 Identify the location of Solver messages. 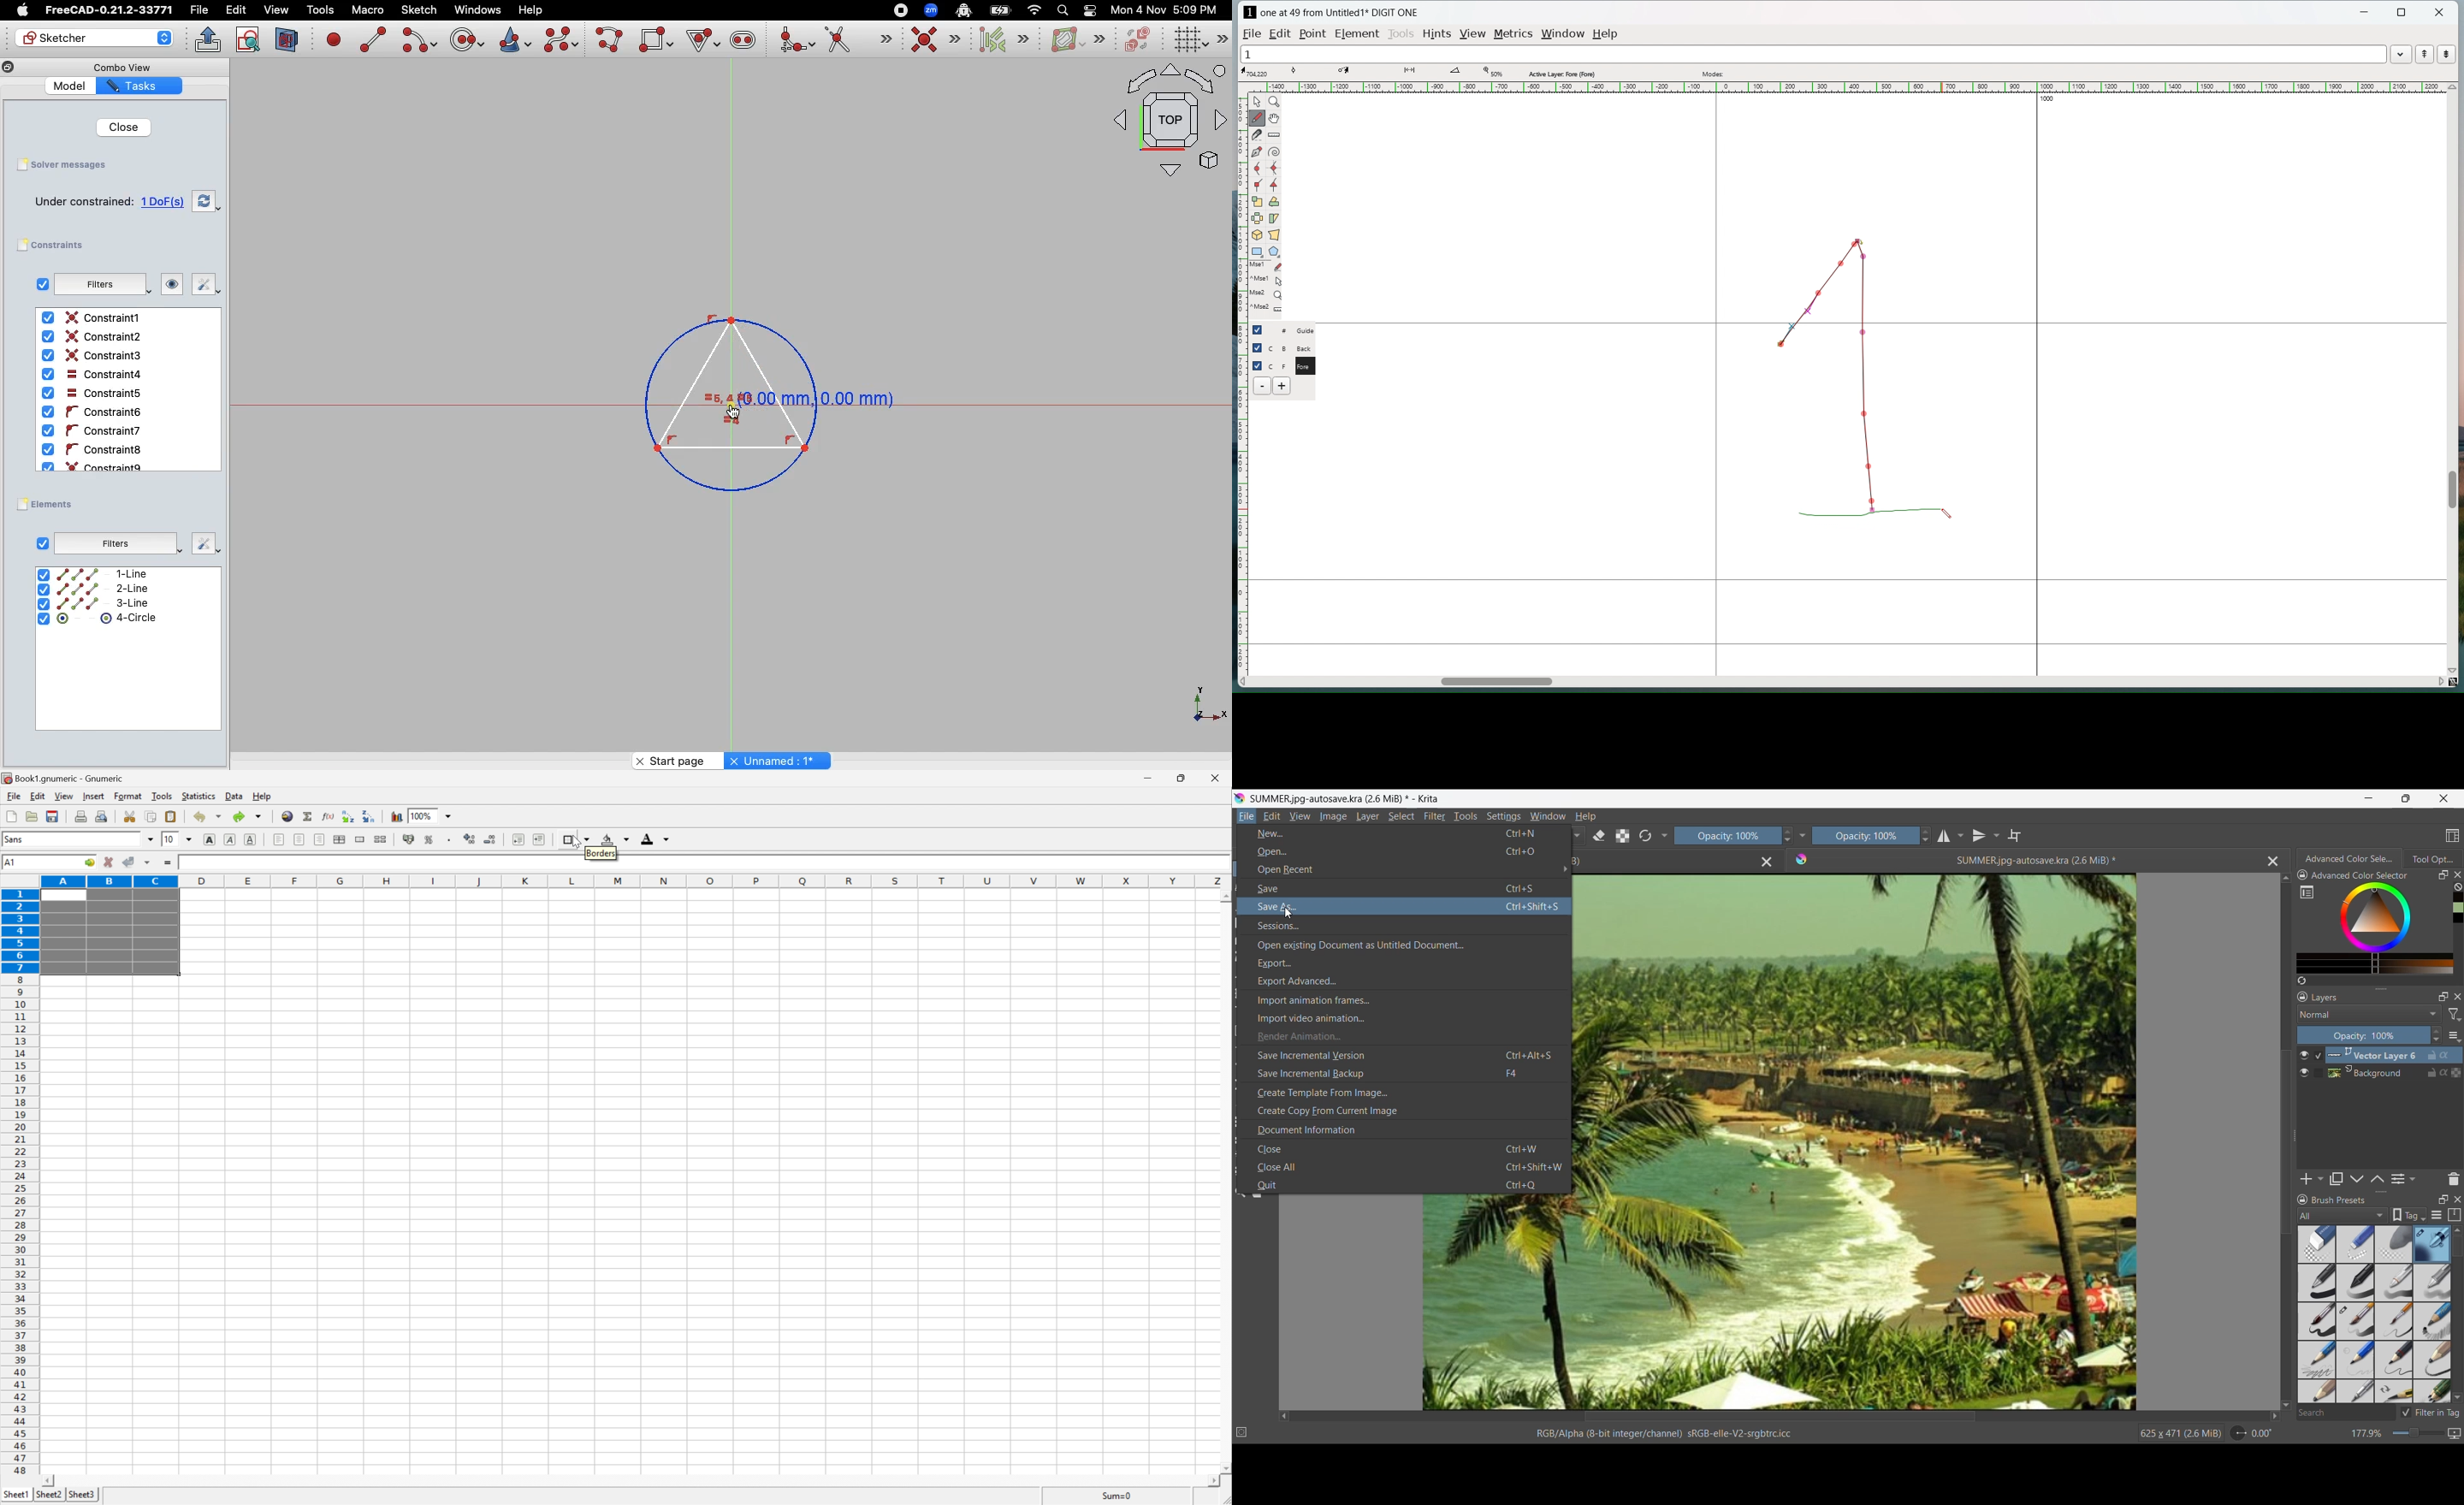
(66, 164).